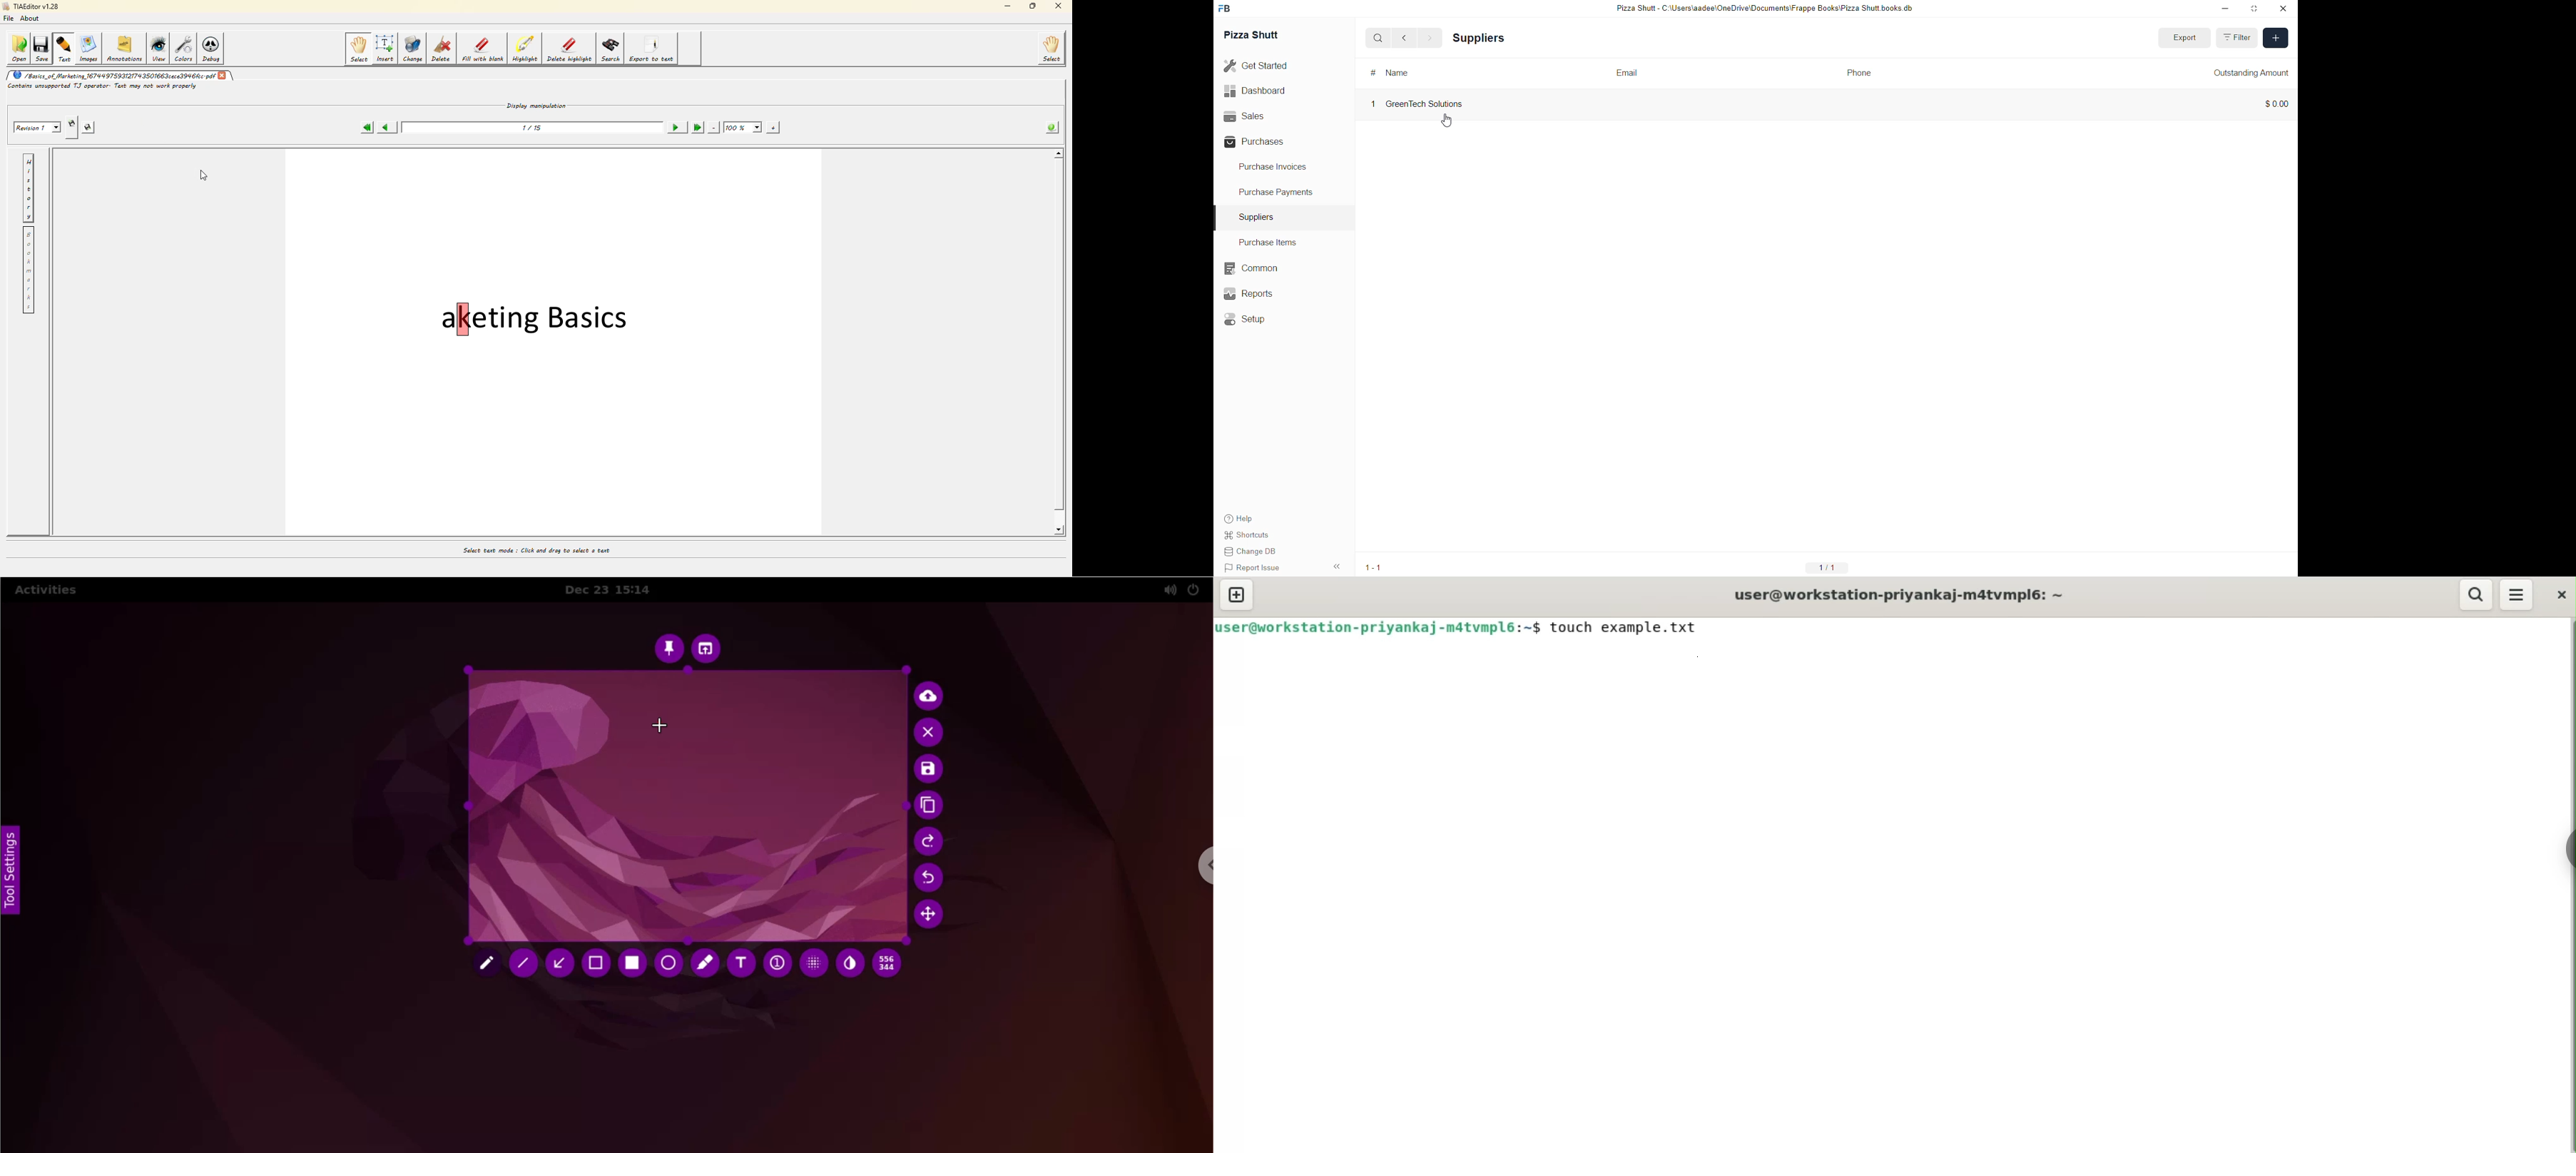  Describe the element at coordinates (1250, 267) in the screenshot. I see `‘Common` at that location.